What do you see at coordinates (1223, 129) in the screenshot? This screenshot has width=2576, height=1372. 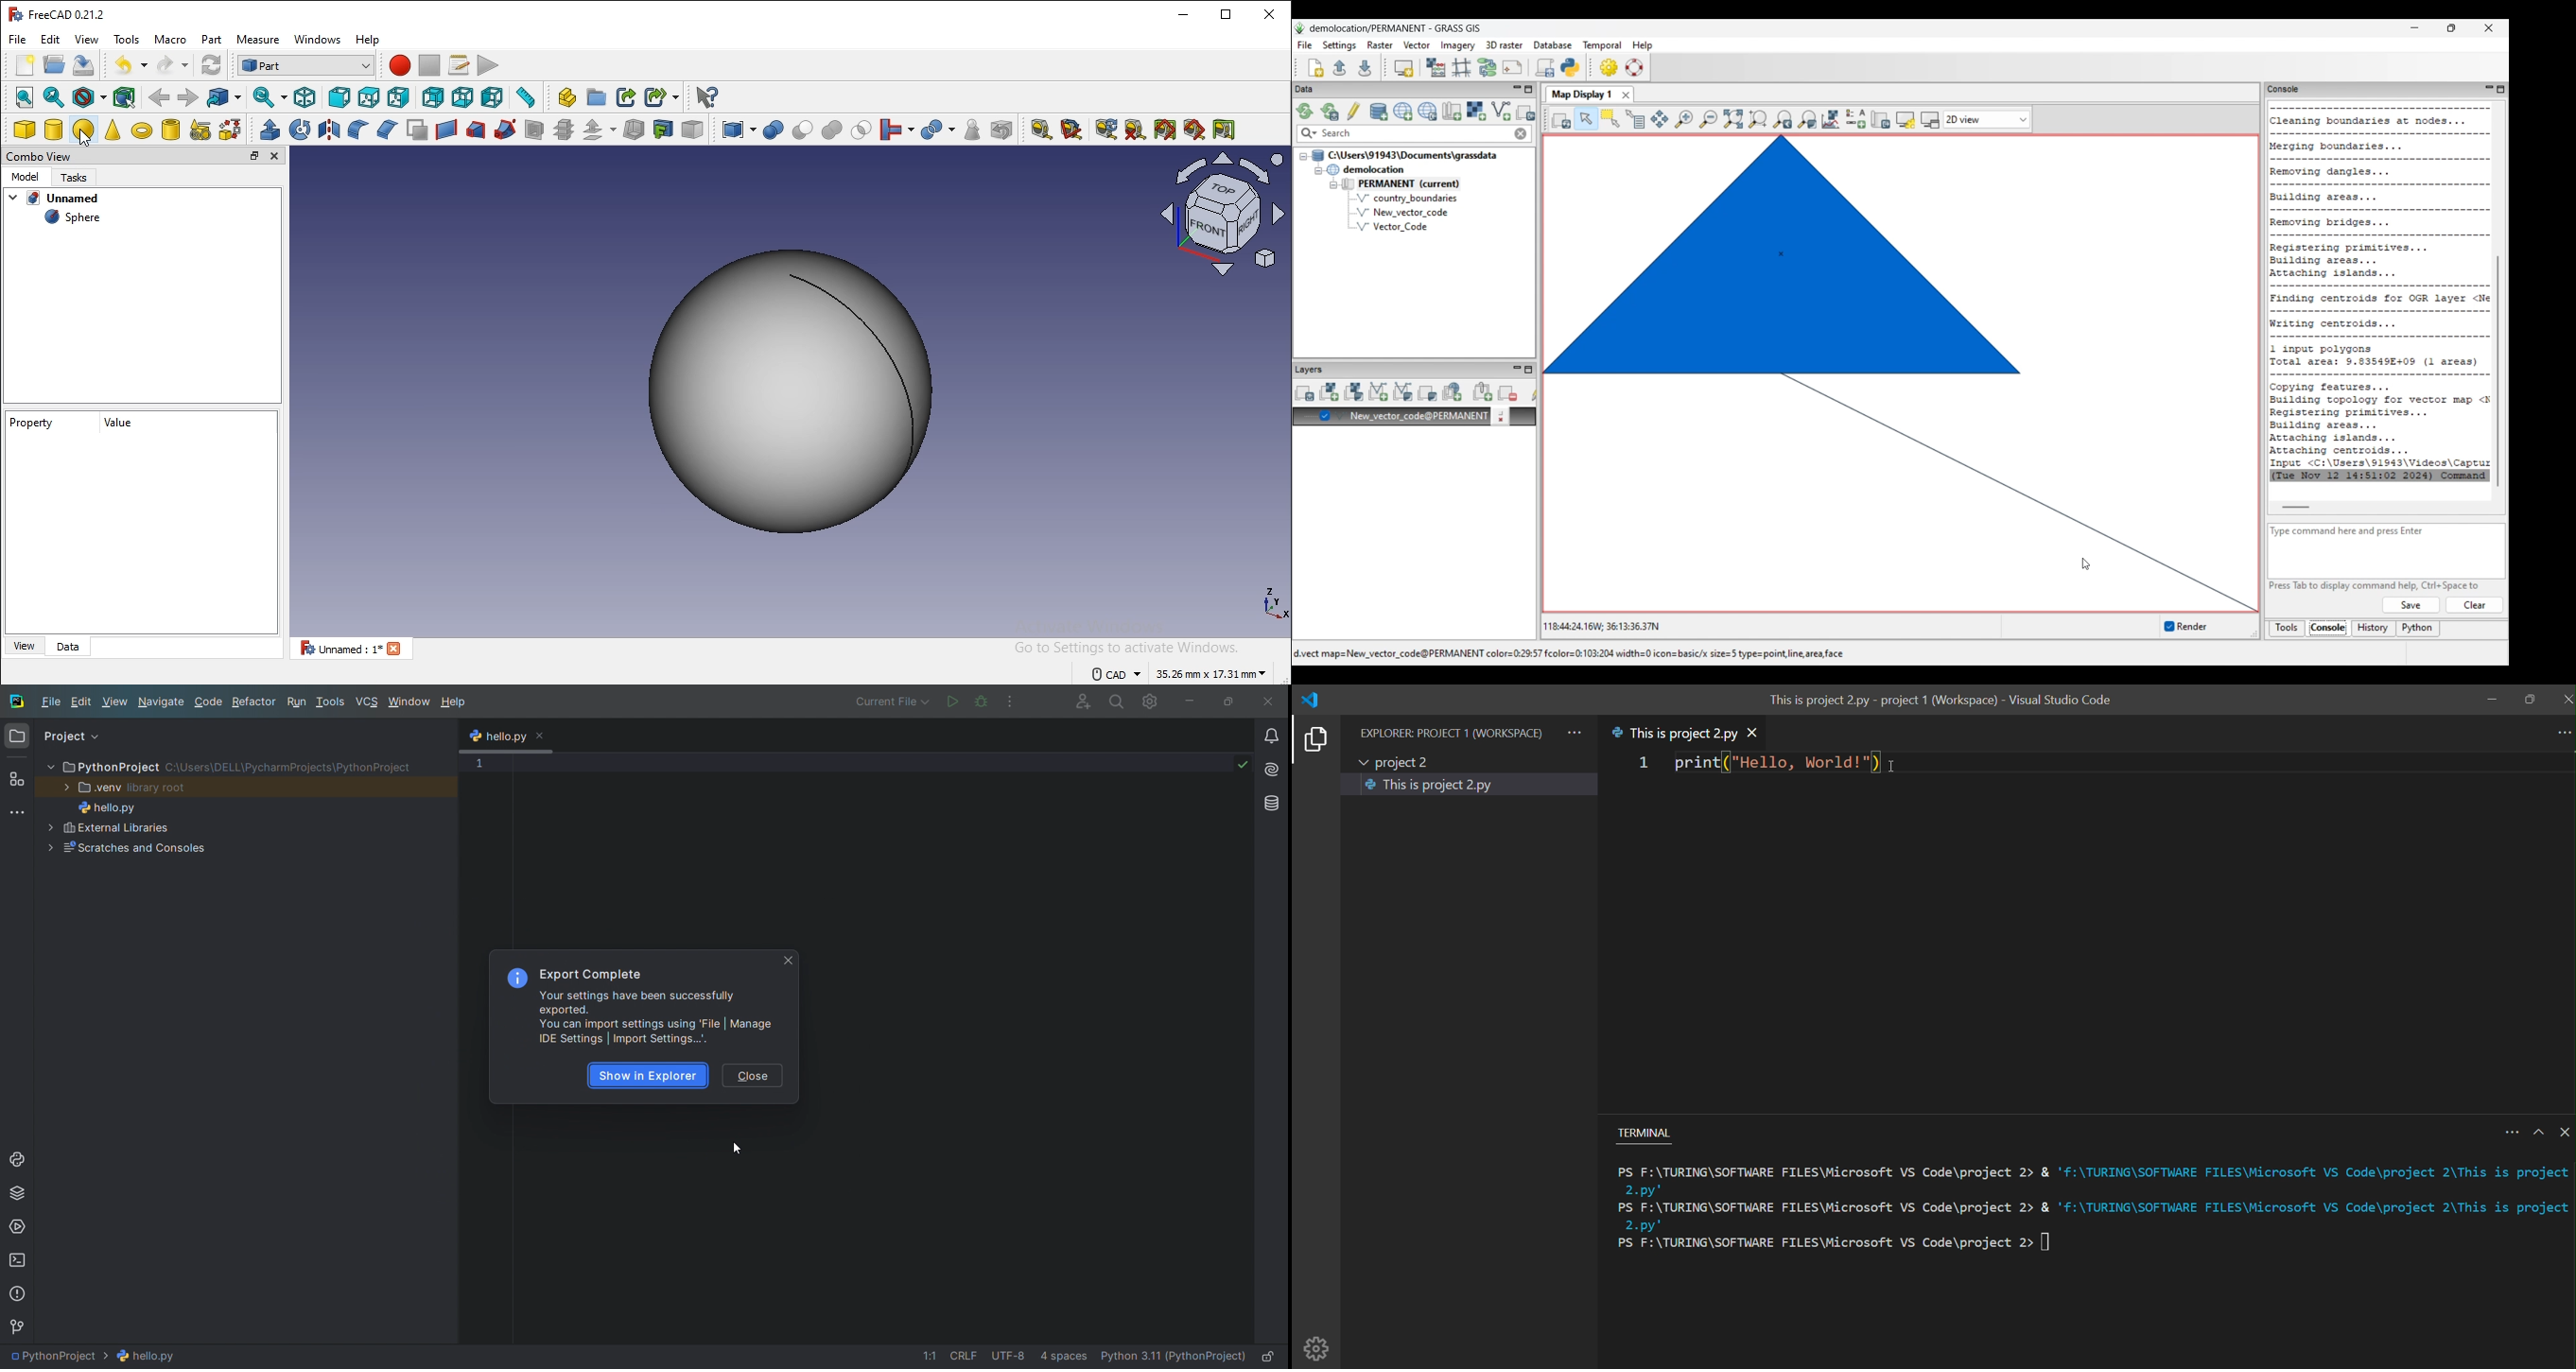 I see `toggle delta` at bounding box center [1223, 129].